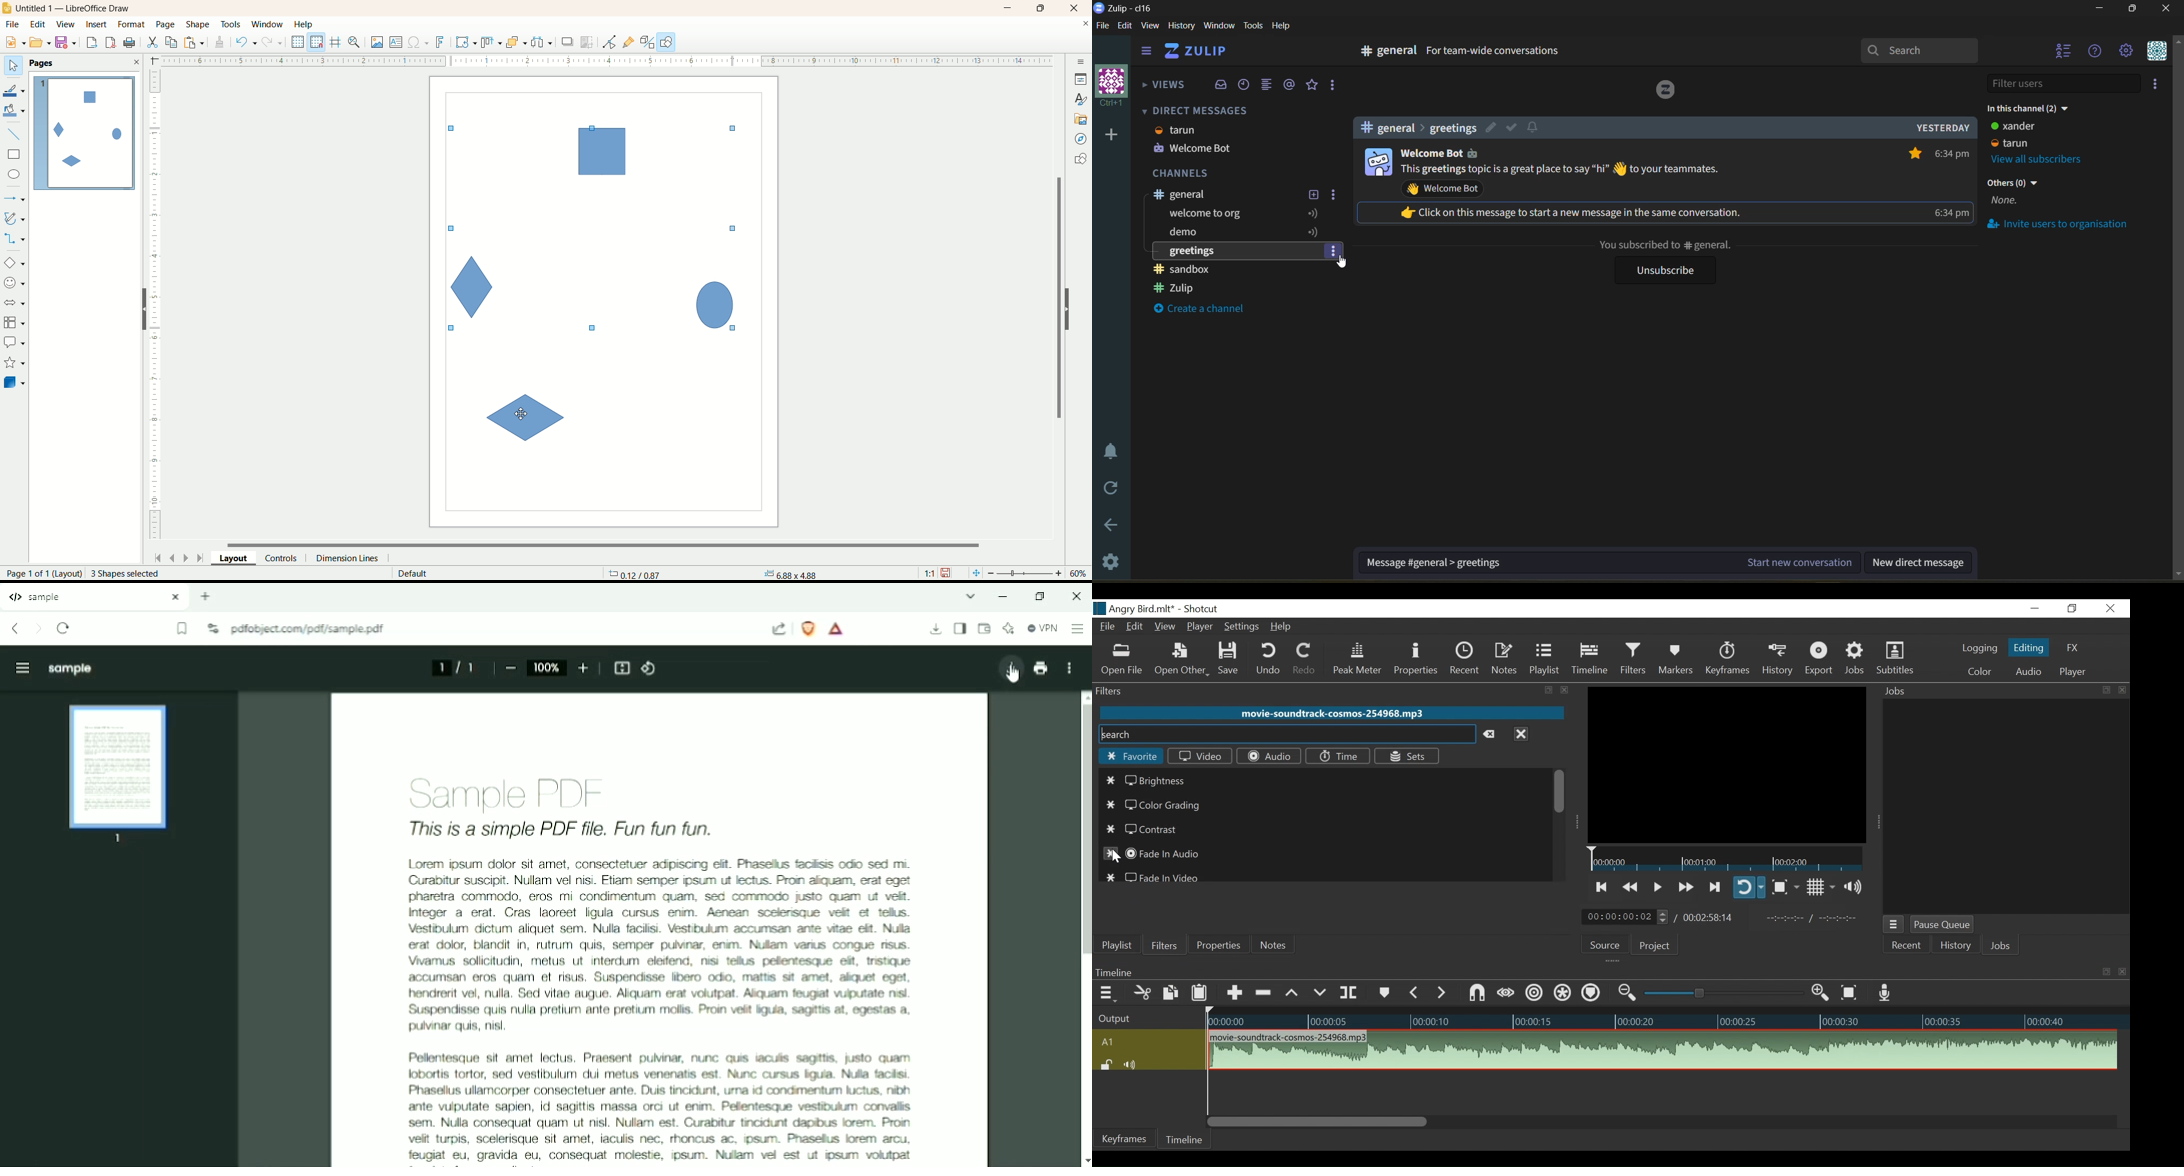 The image size is (2184, 1176). I want to click on Favorite, so click(1130, 758).